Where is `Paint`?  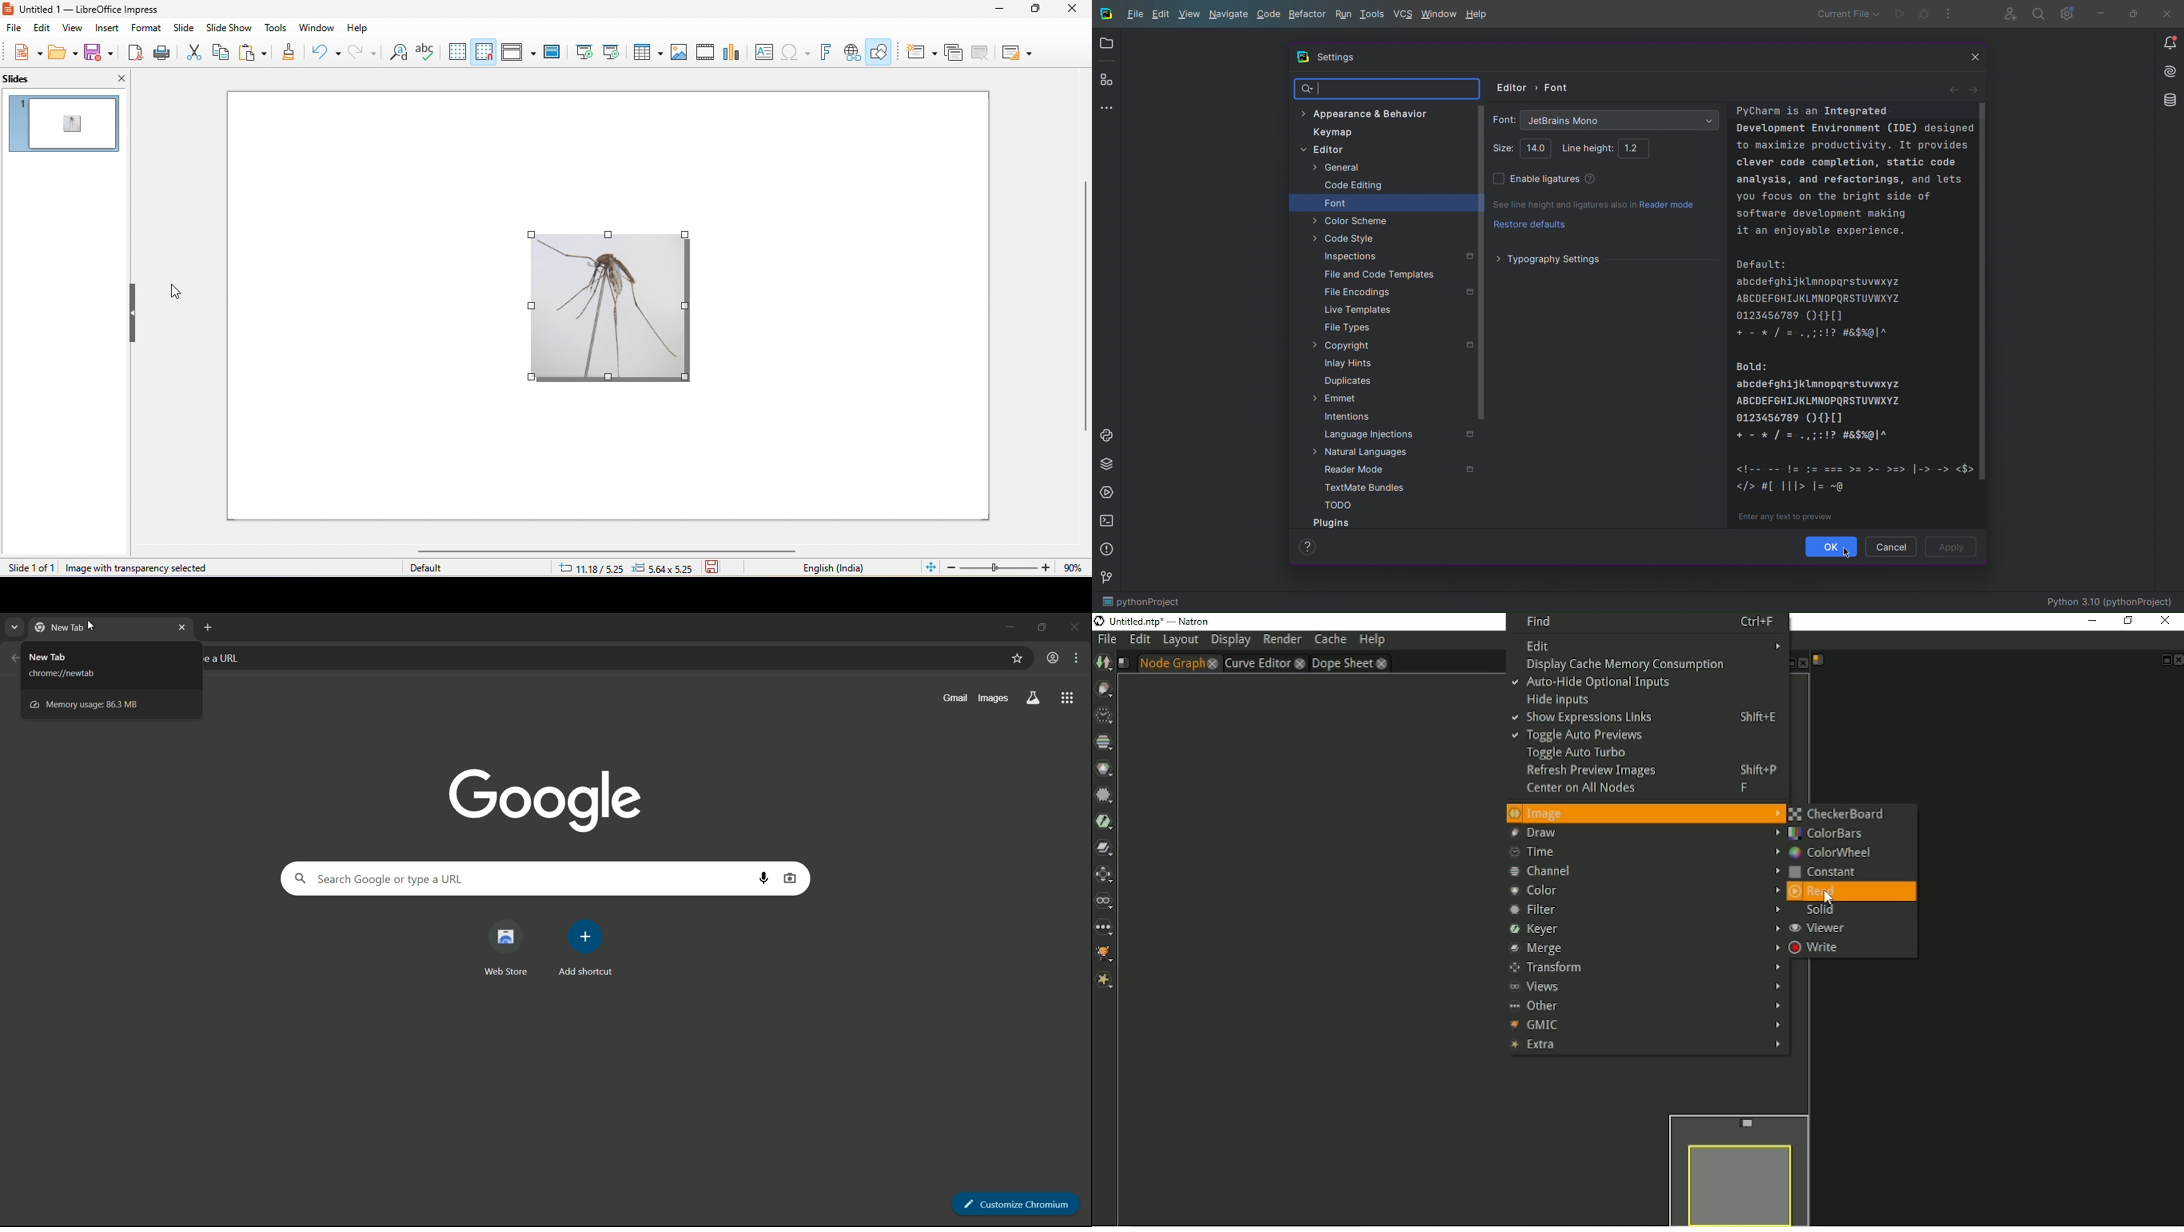 Paint is located at coordinates (289, 53).